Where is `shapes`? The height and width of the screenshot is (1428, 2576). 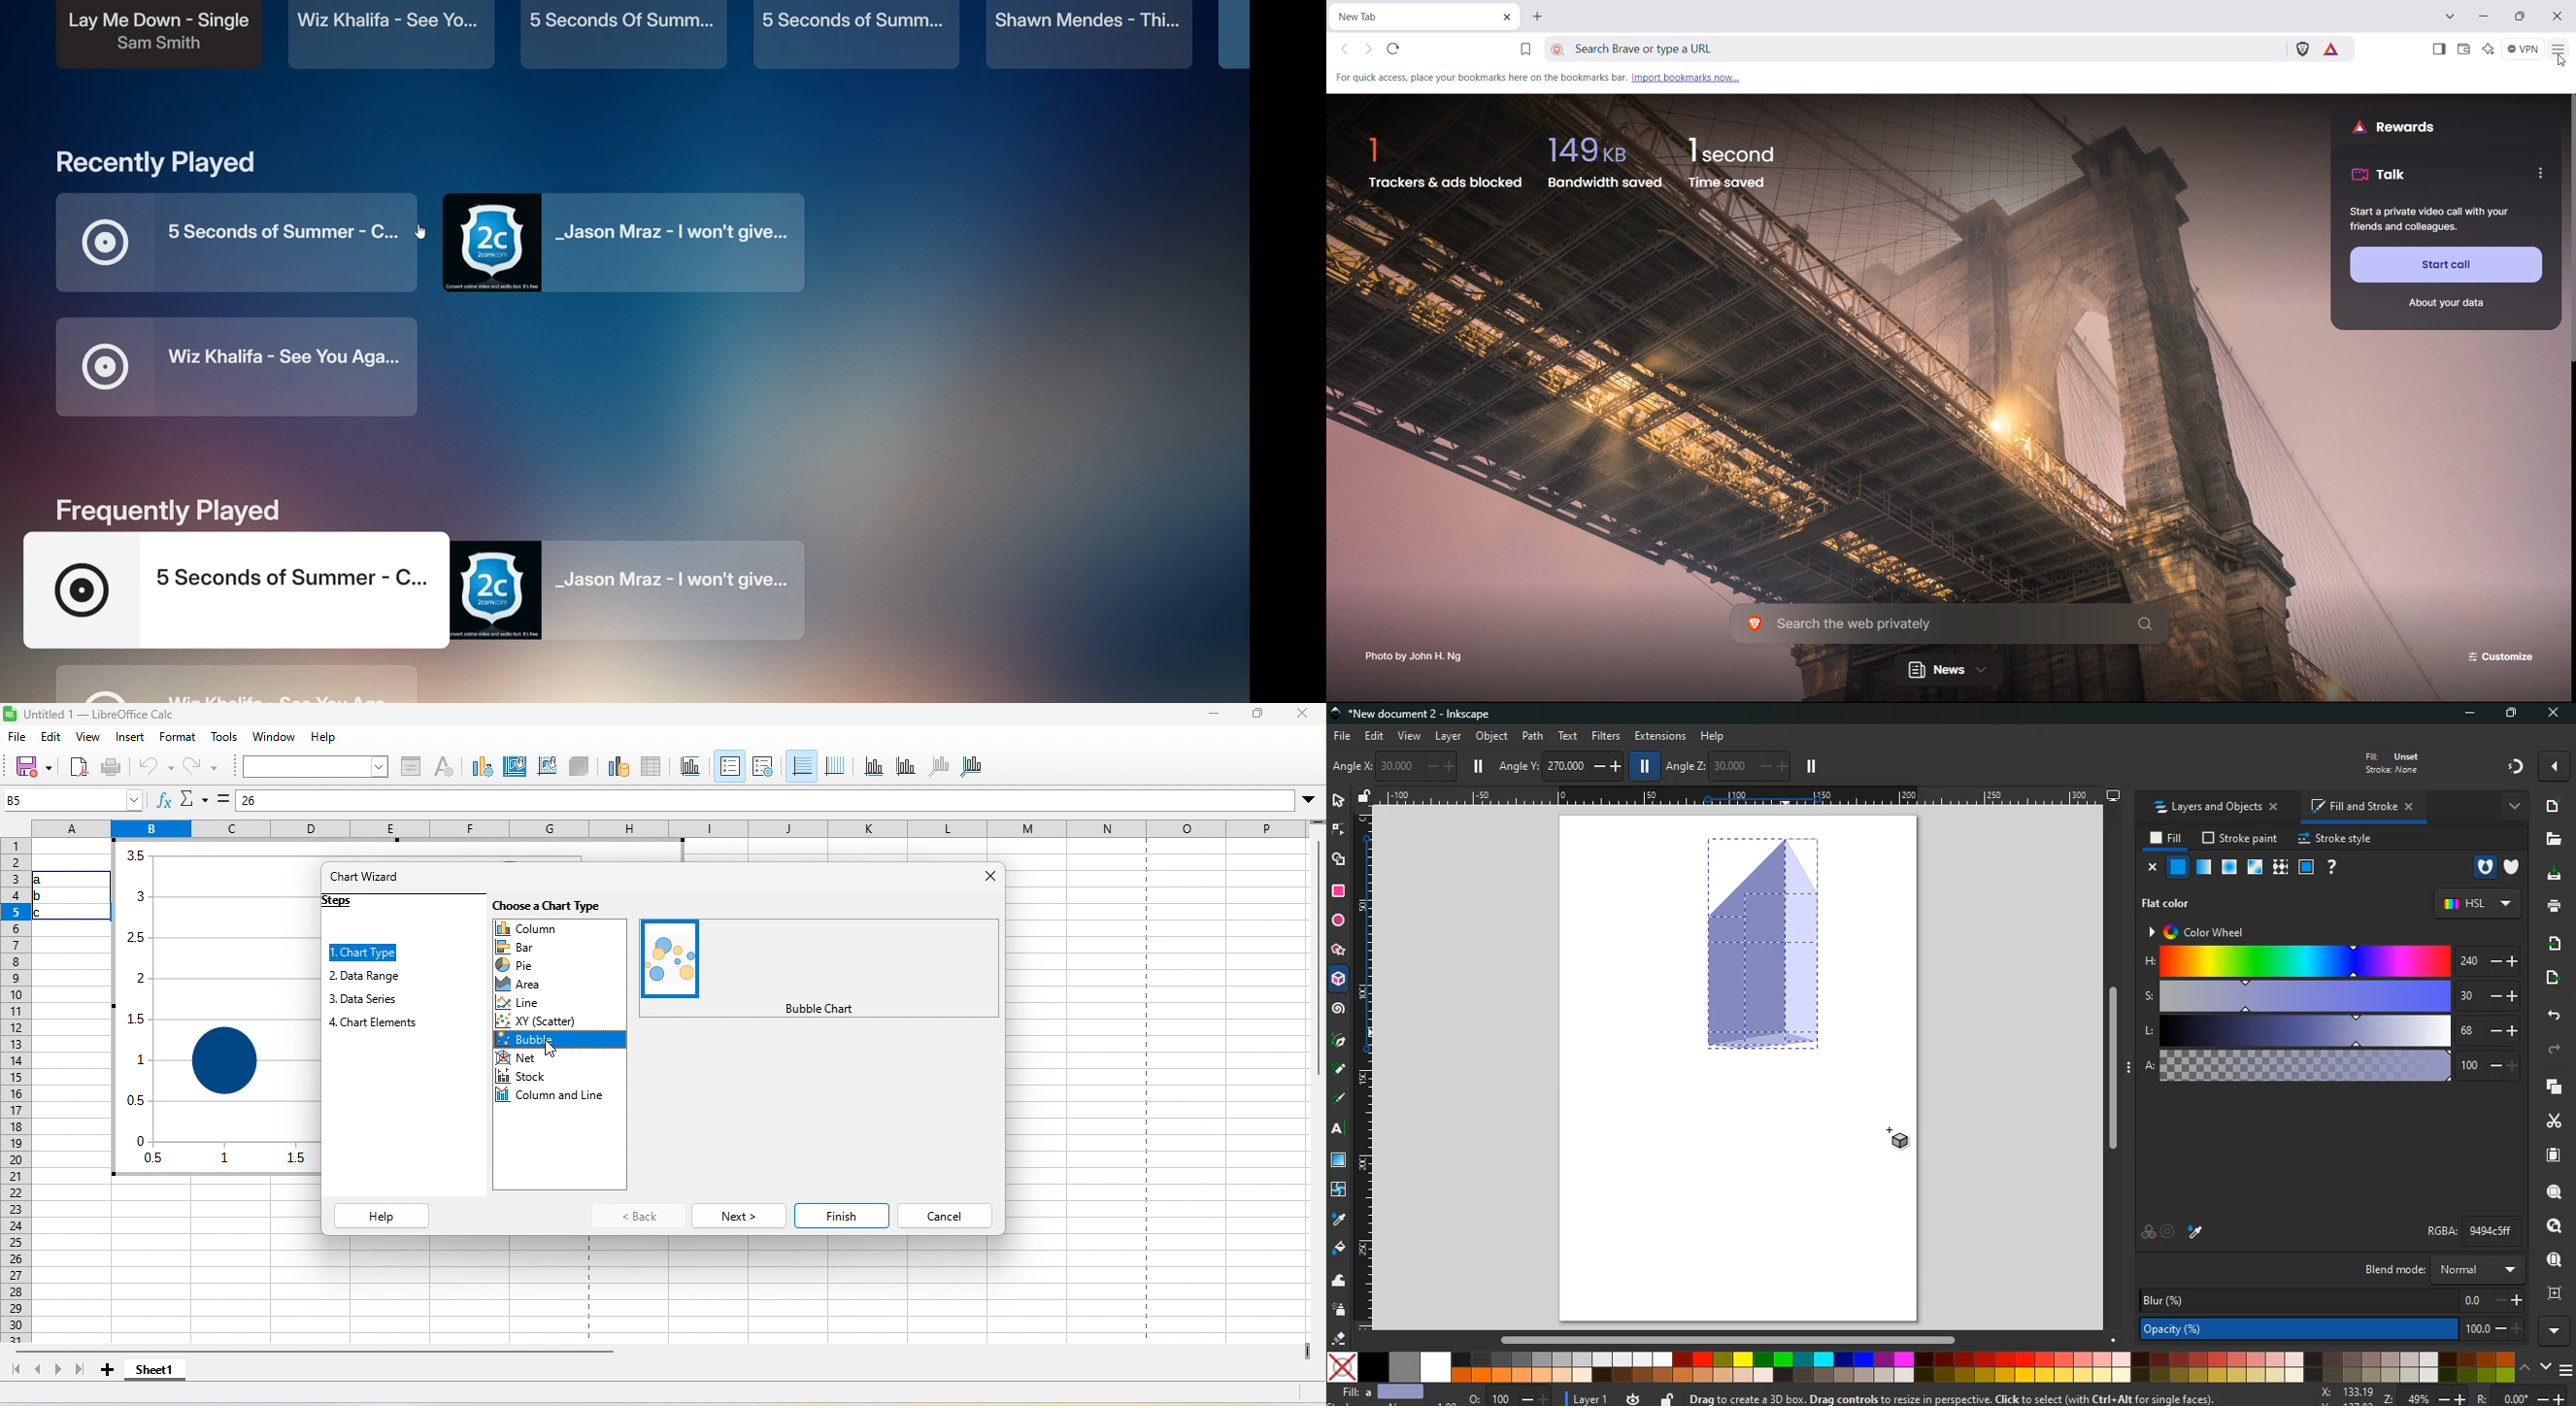 shapes is located at coordinates (1339, 860).